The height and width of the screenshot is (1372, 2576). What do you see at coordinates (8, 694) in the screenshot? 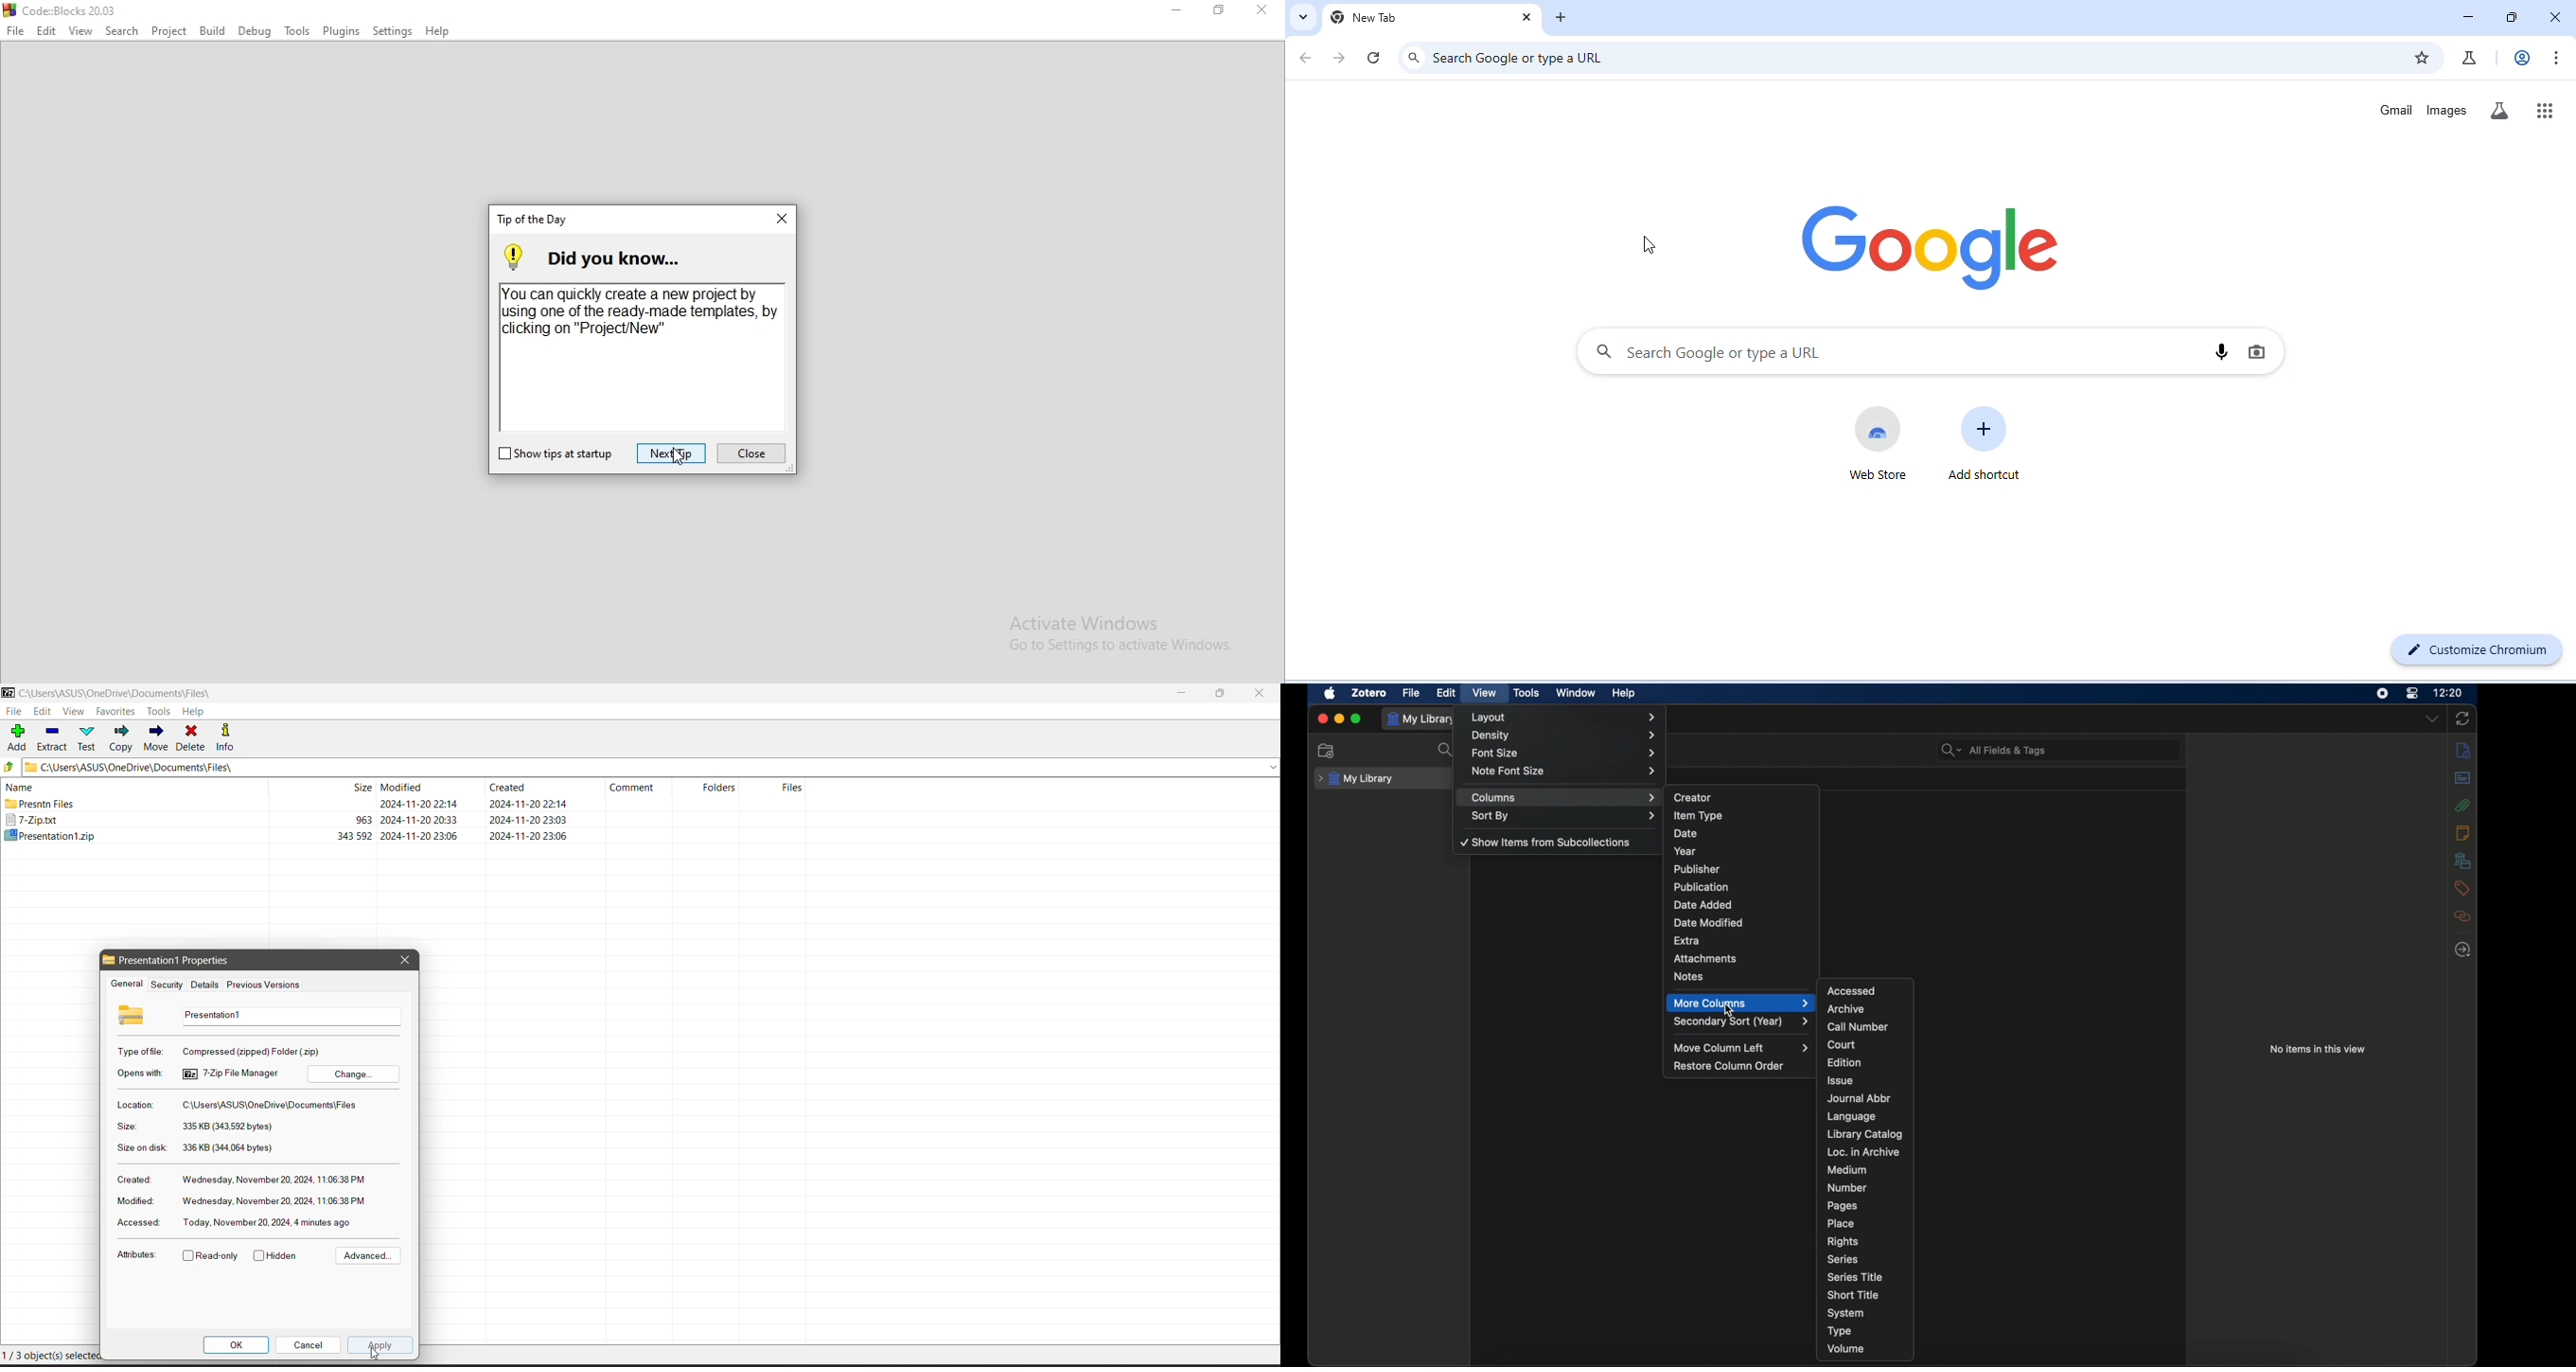
I see `Application Logo` at bounding box center [8, 694].